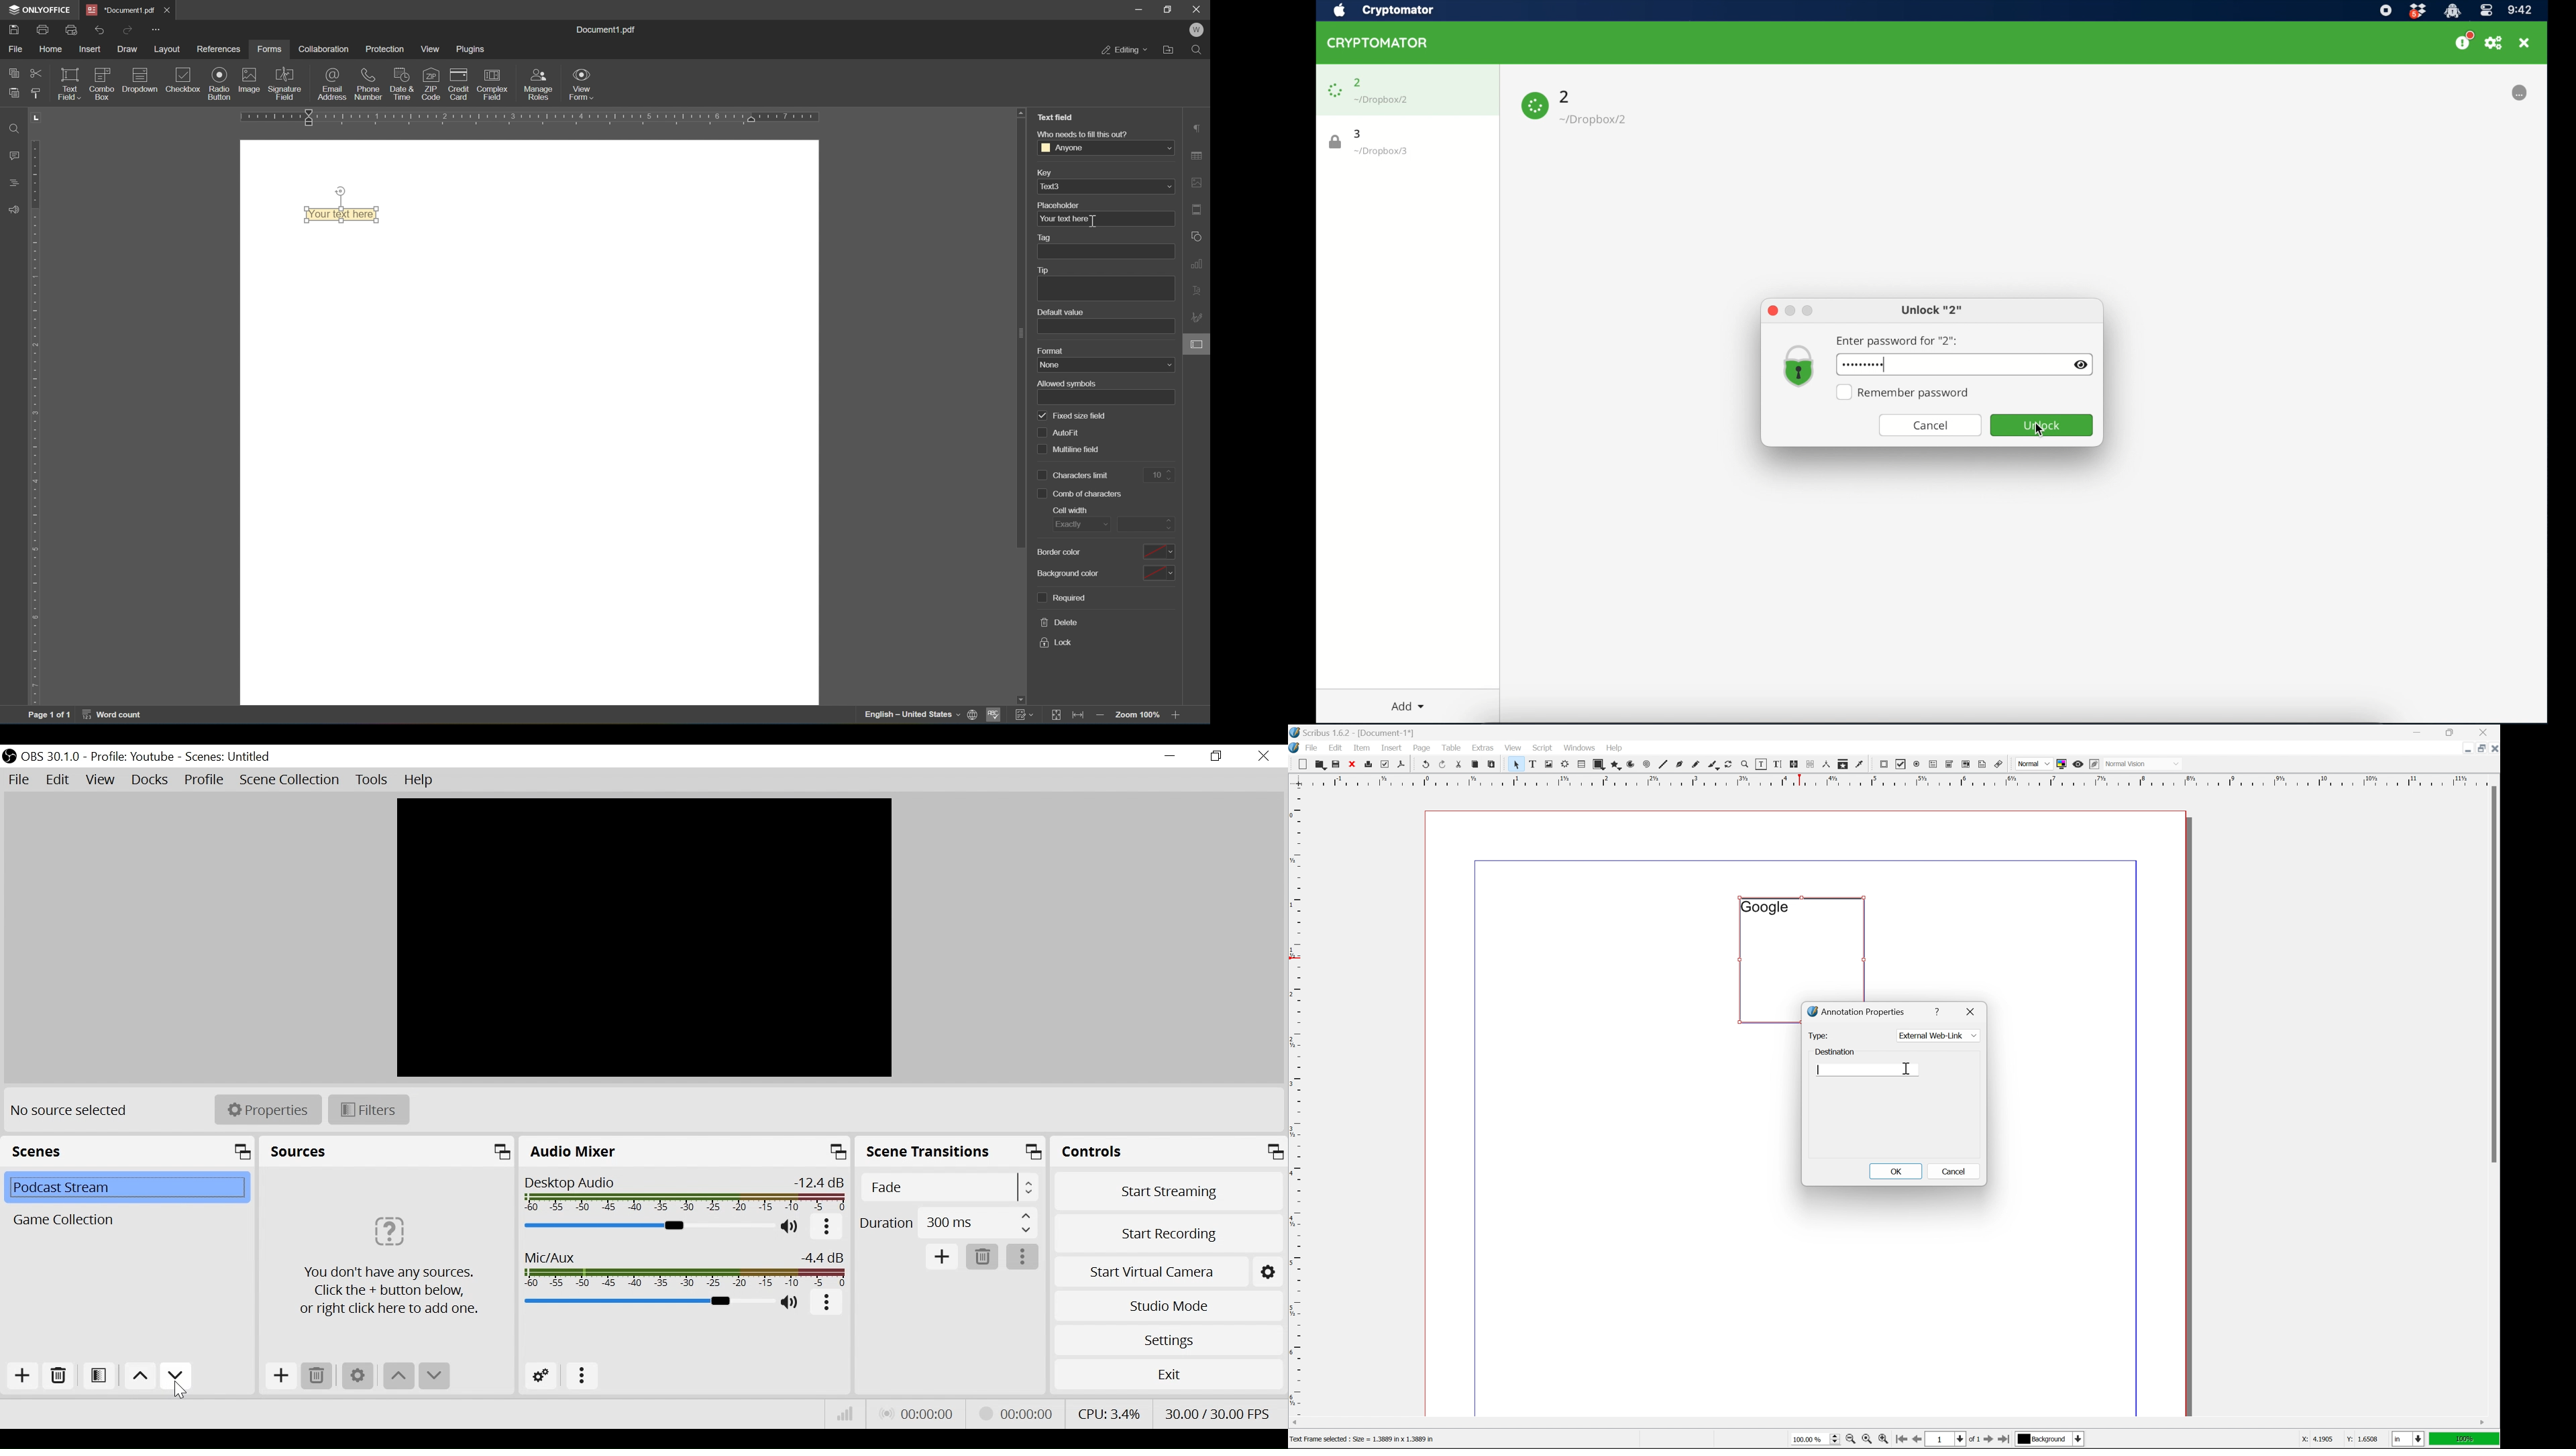  I want to click on open, so click(1319, 765).